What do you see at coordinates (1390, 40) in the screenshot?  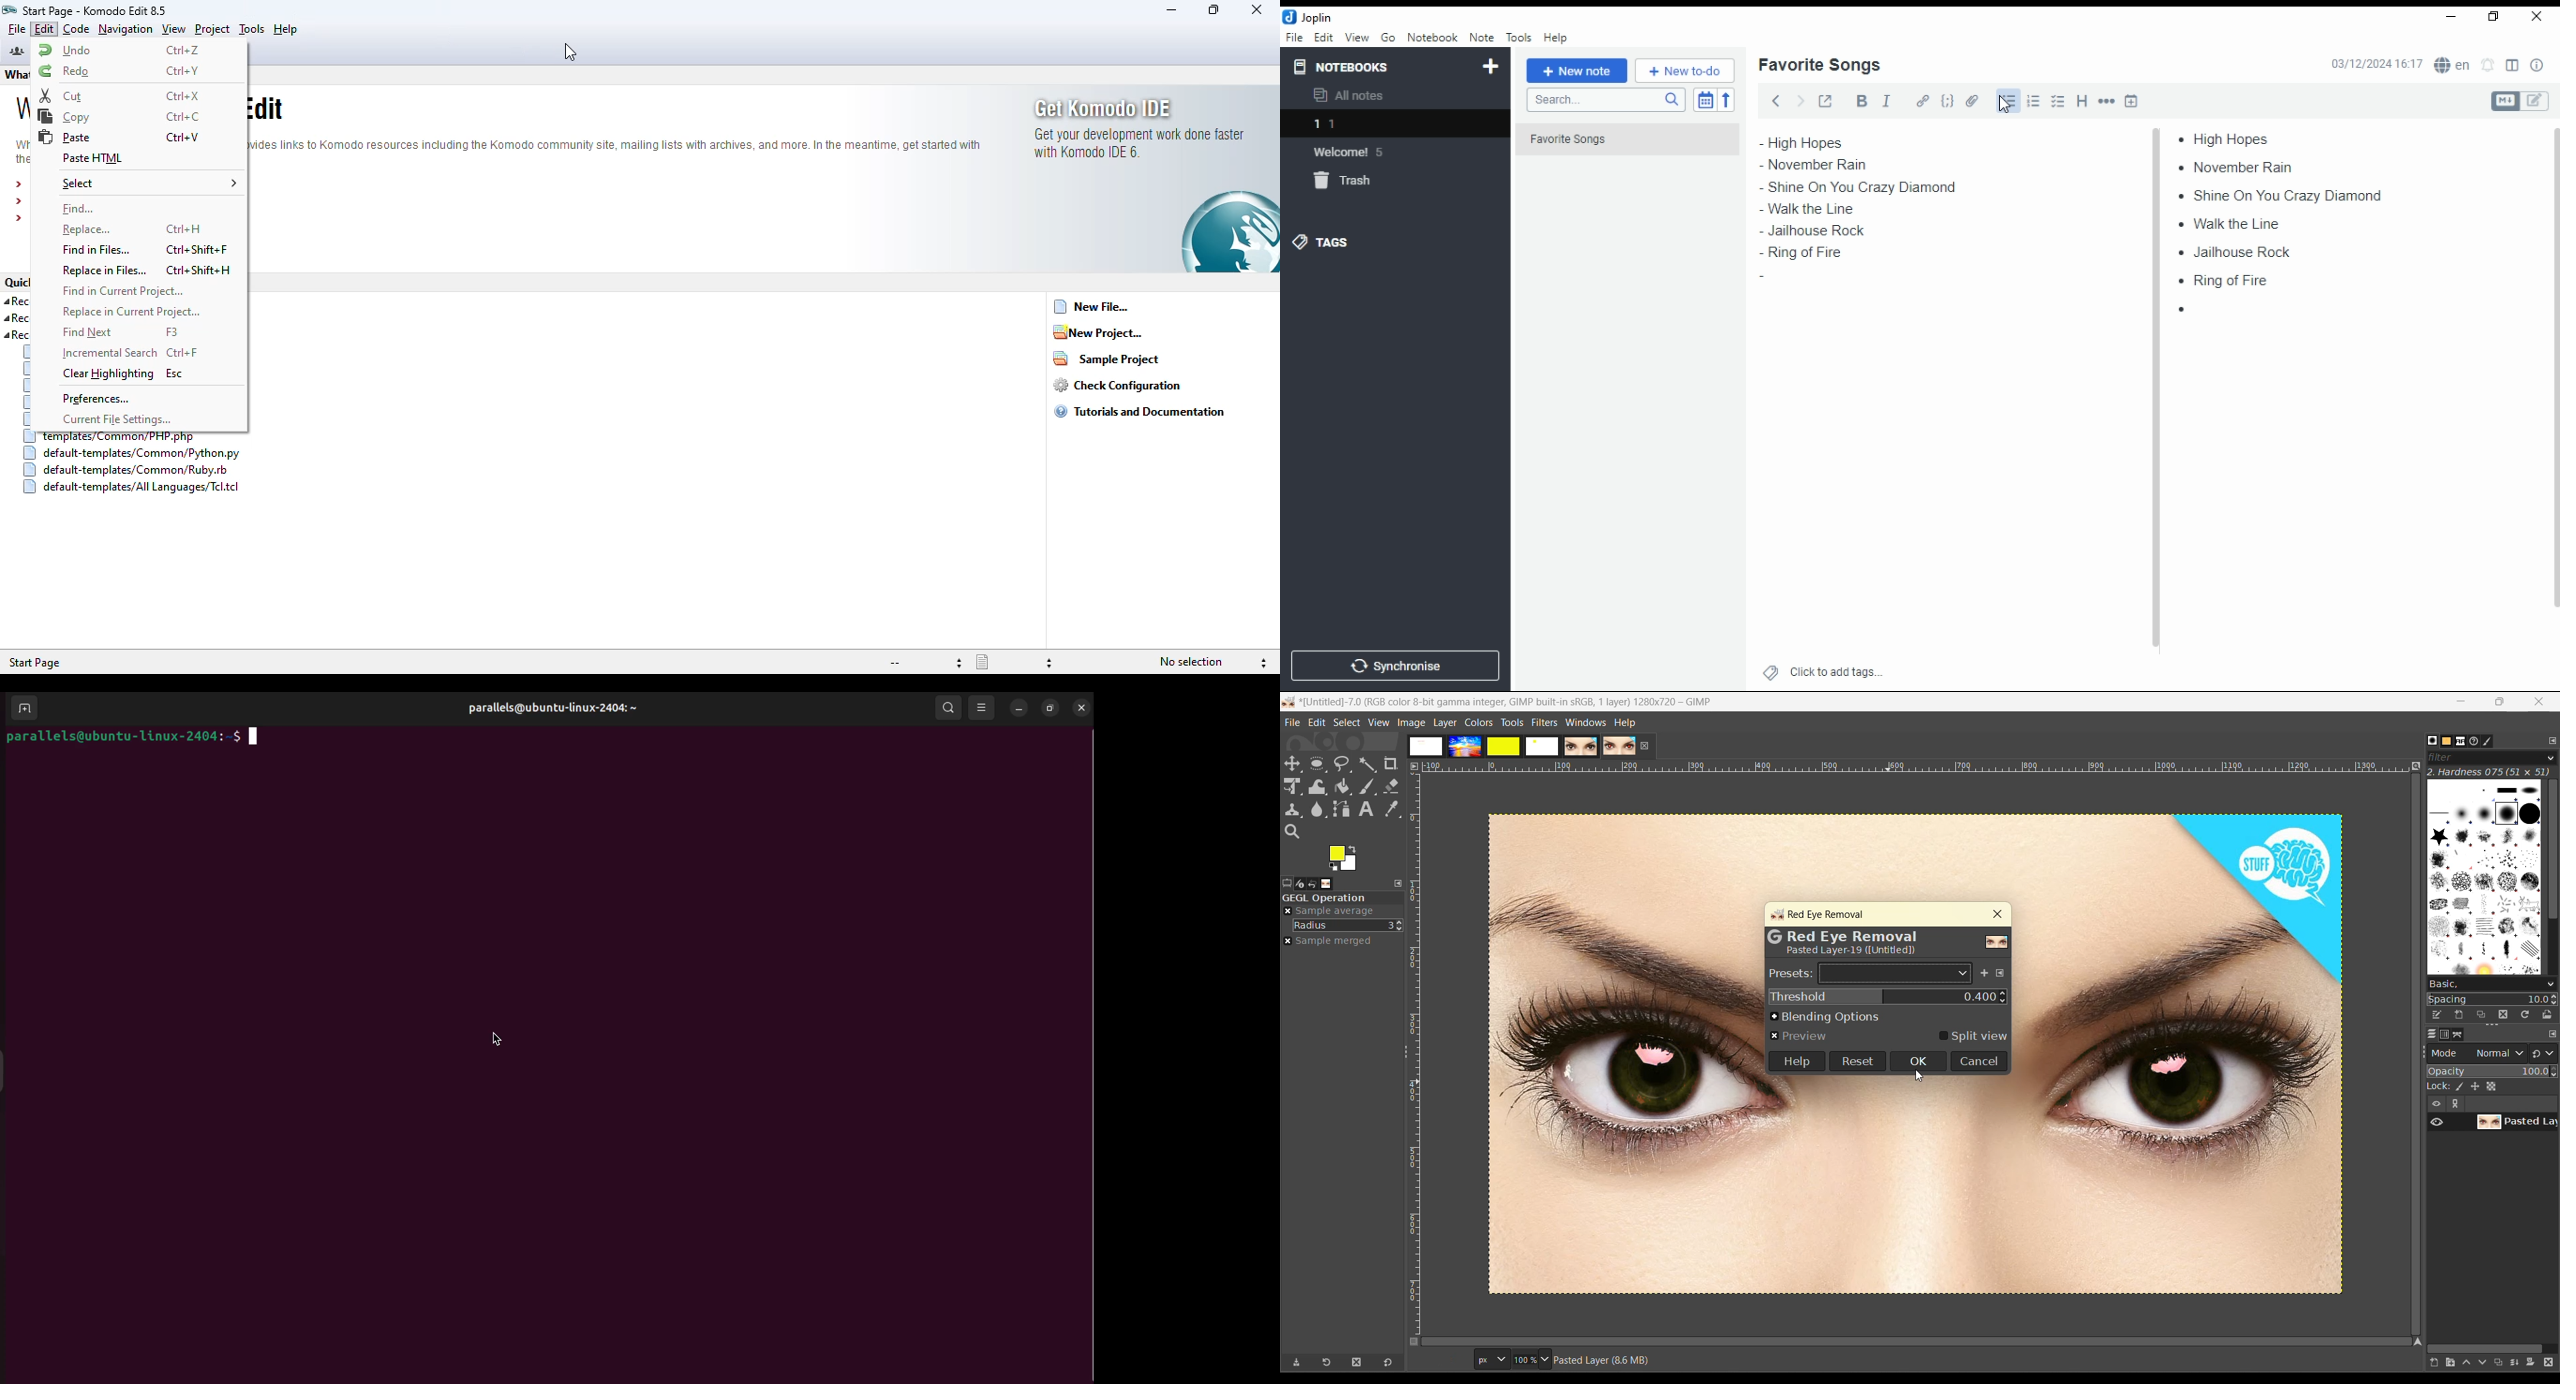 I see `go` at bounding box center [1390, 40].